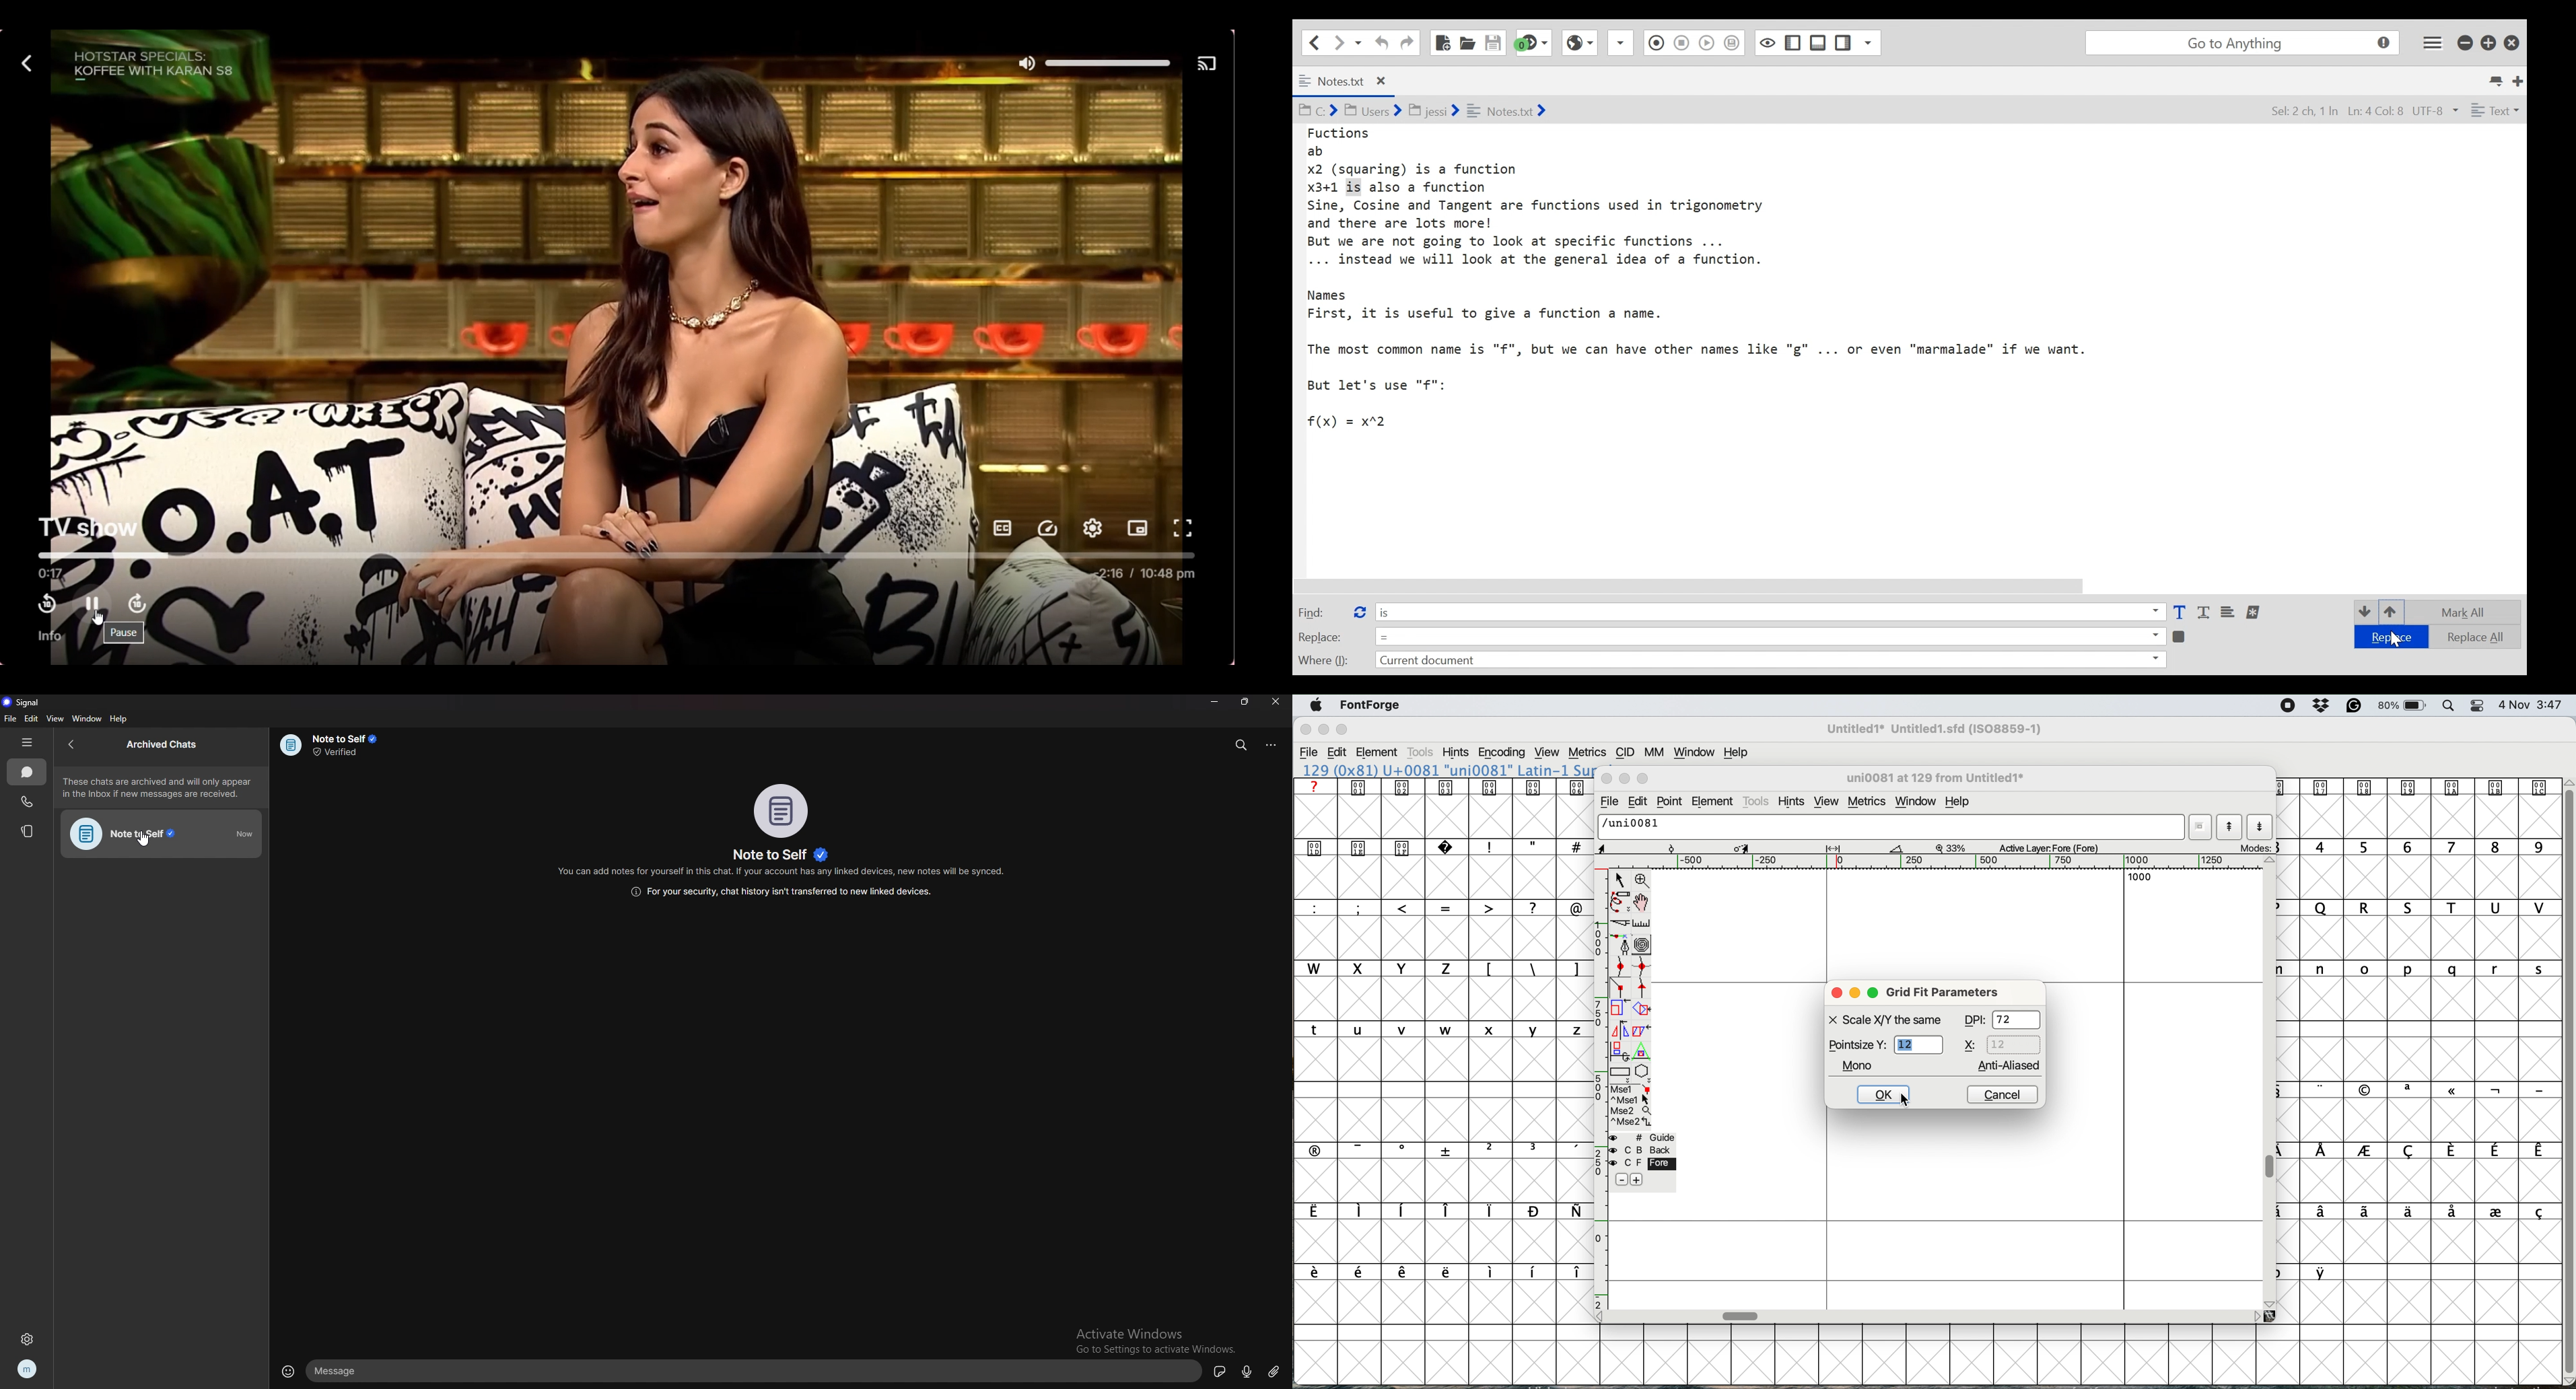  What do you see at coordinates (1220, 1371) in the screenshot?
I see `sticker` at bounding box center [1220, 1371].